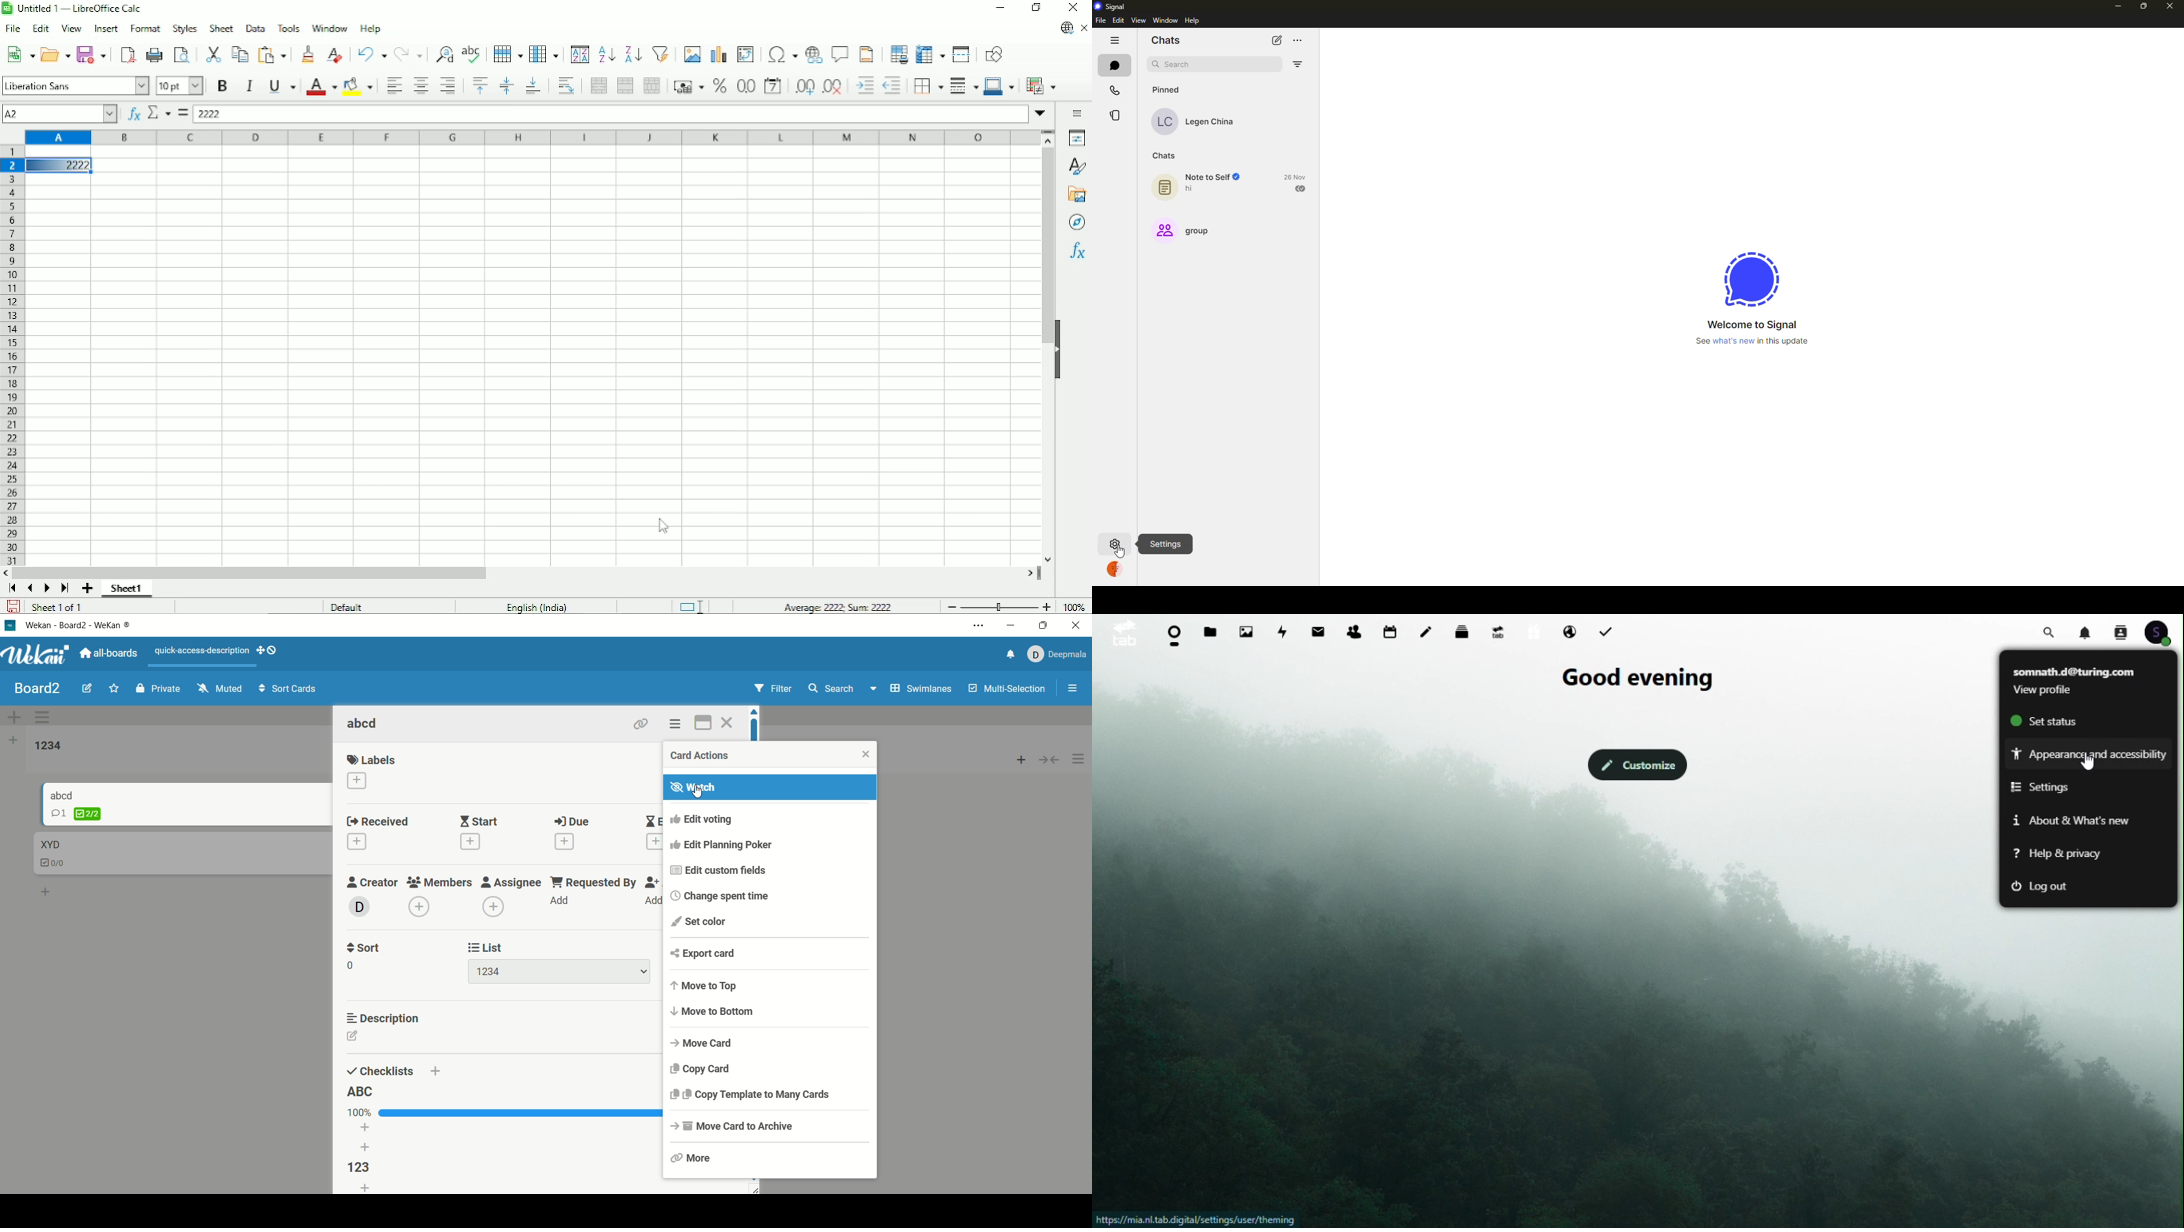  I want to click on Photos, so click(1246, 631).